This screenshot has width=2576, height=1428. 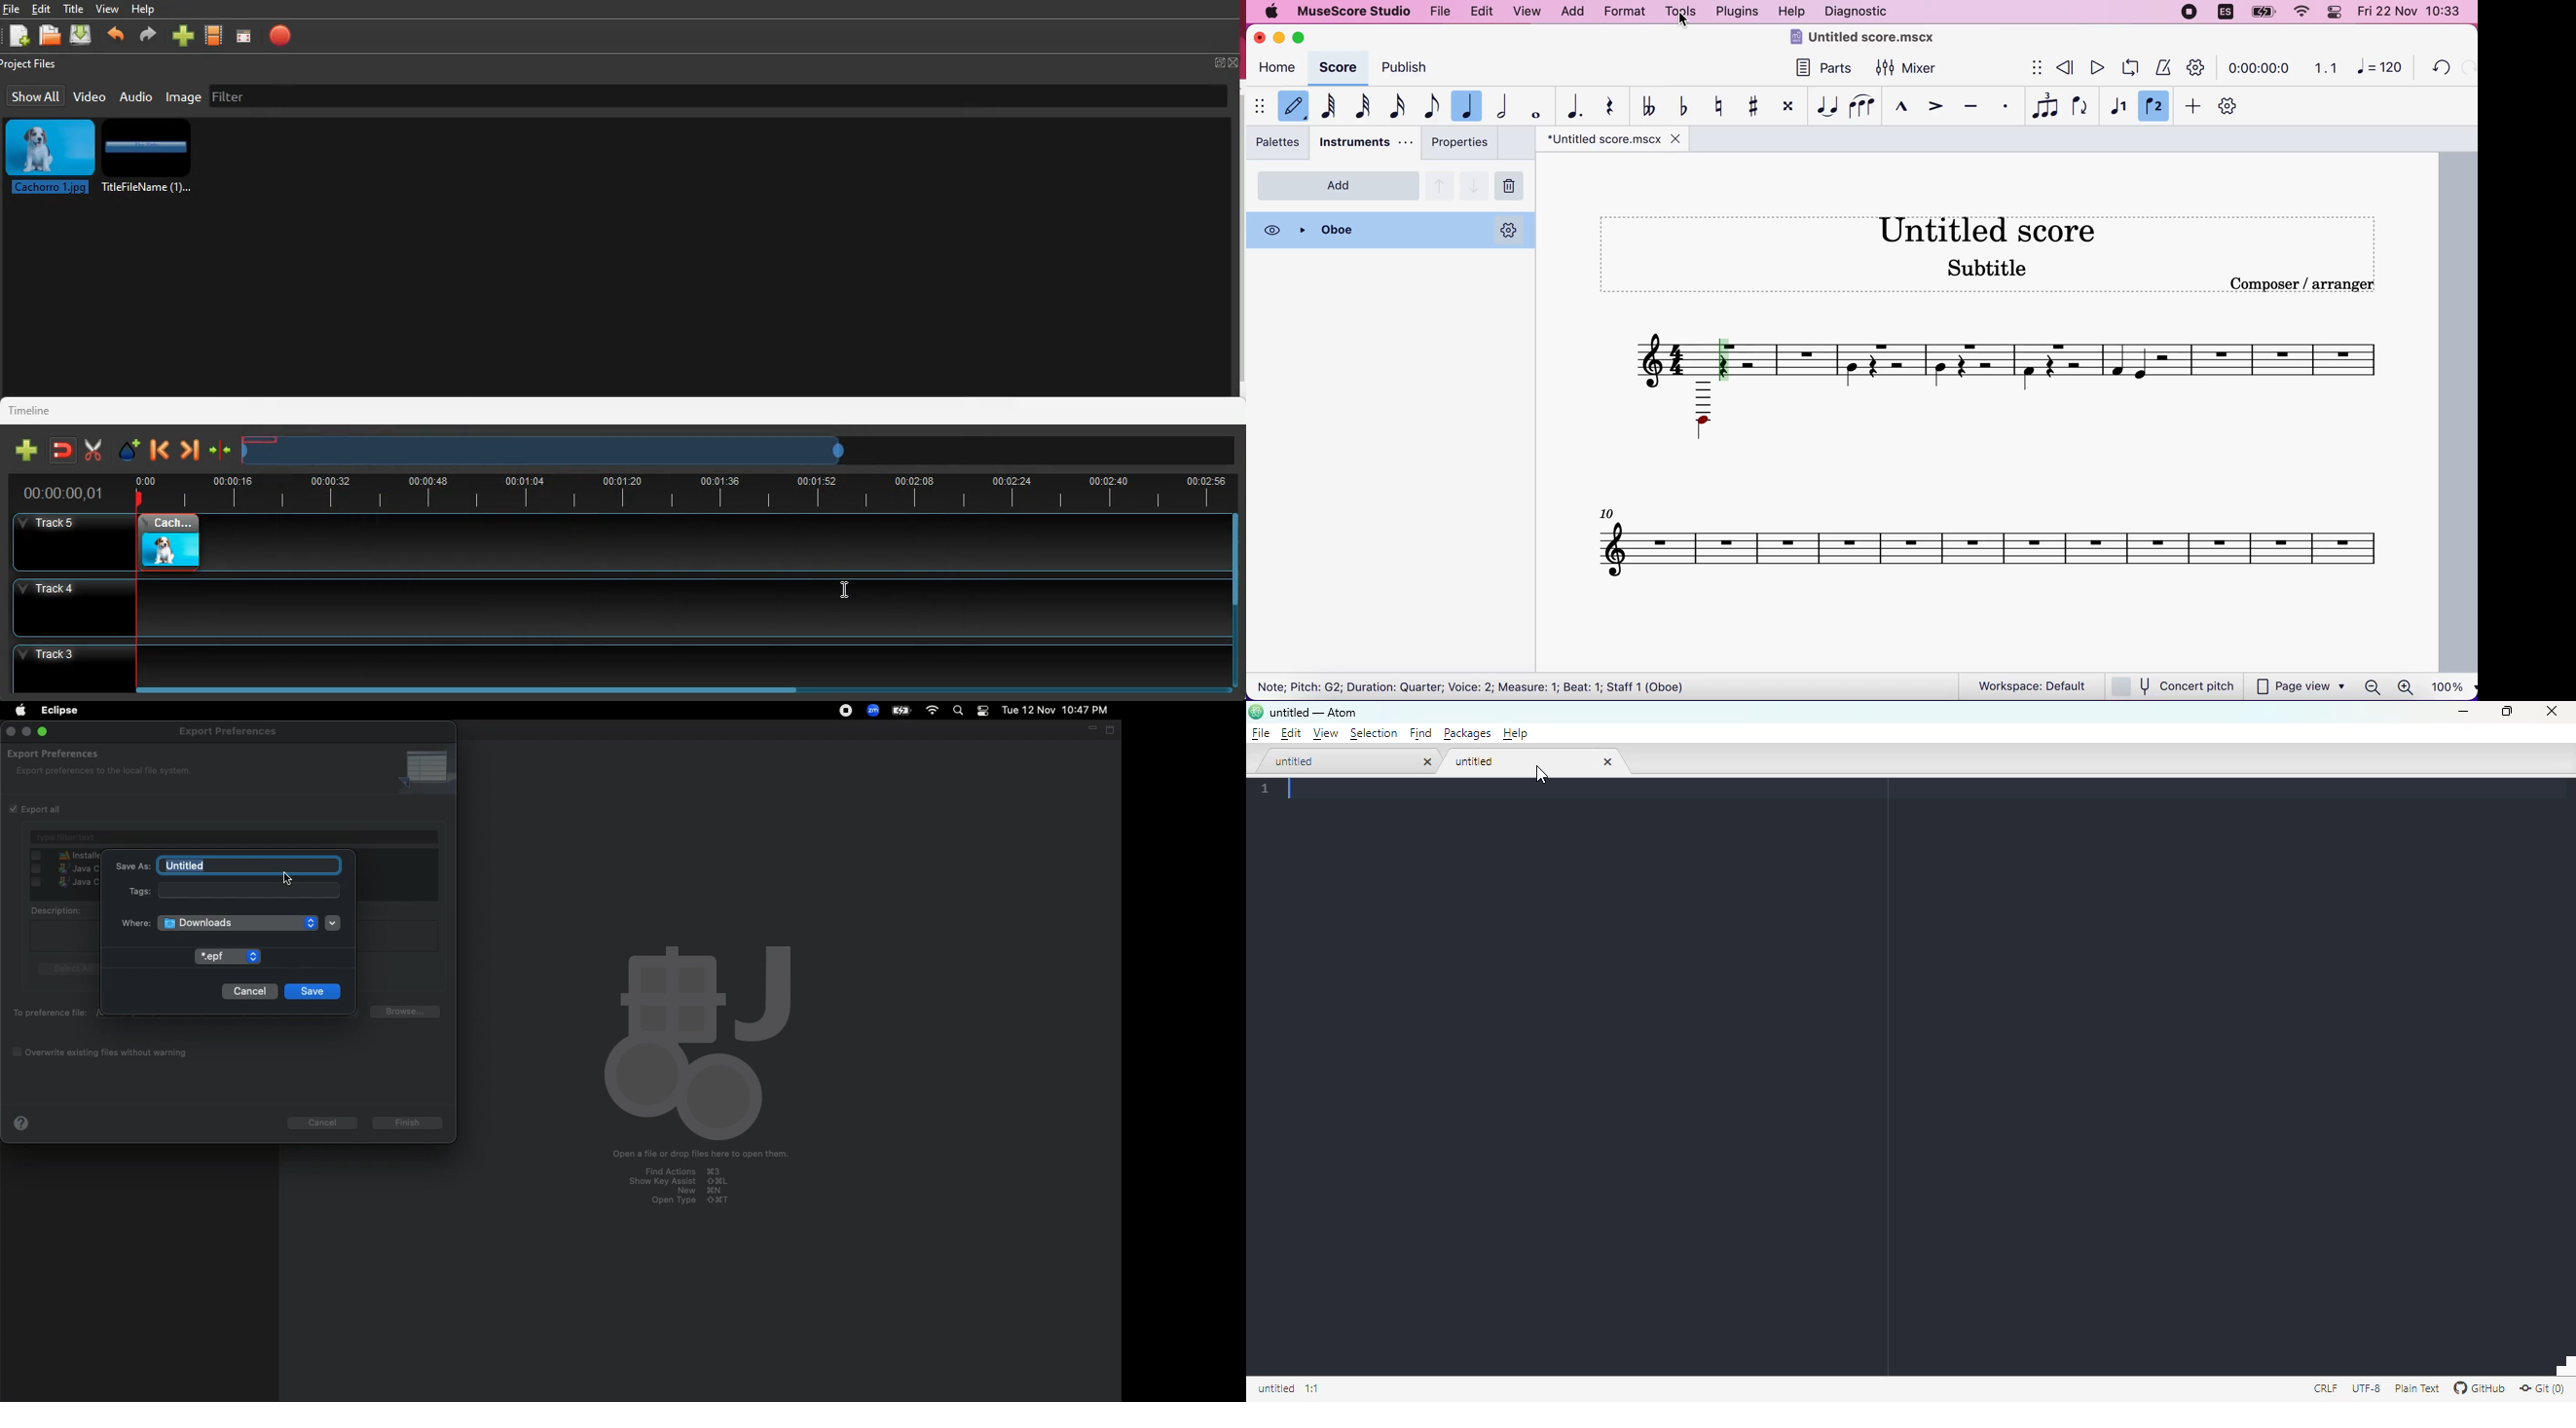 I want to click on maximize, so click(x=2507, y=711).